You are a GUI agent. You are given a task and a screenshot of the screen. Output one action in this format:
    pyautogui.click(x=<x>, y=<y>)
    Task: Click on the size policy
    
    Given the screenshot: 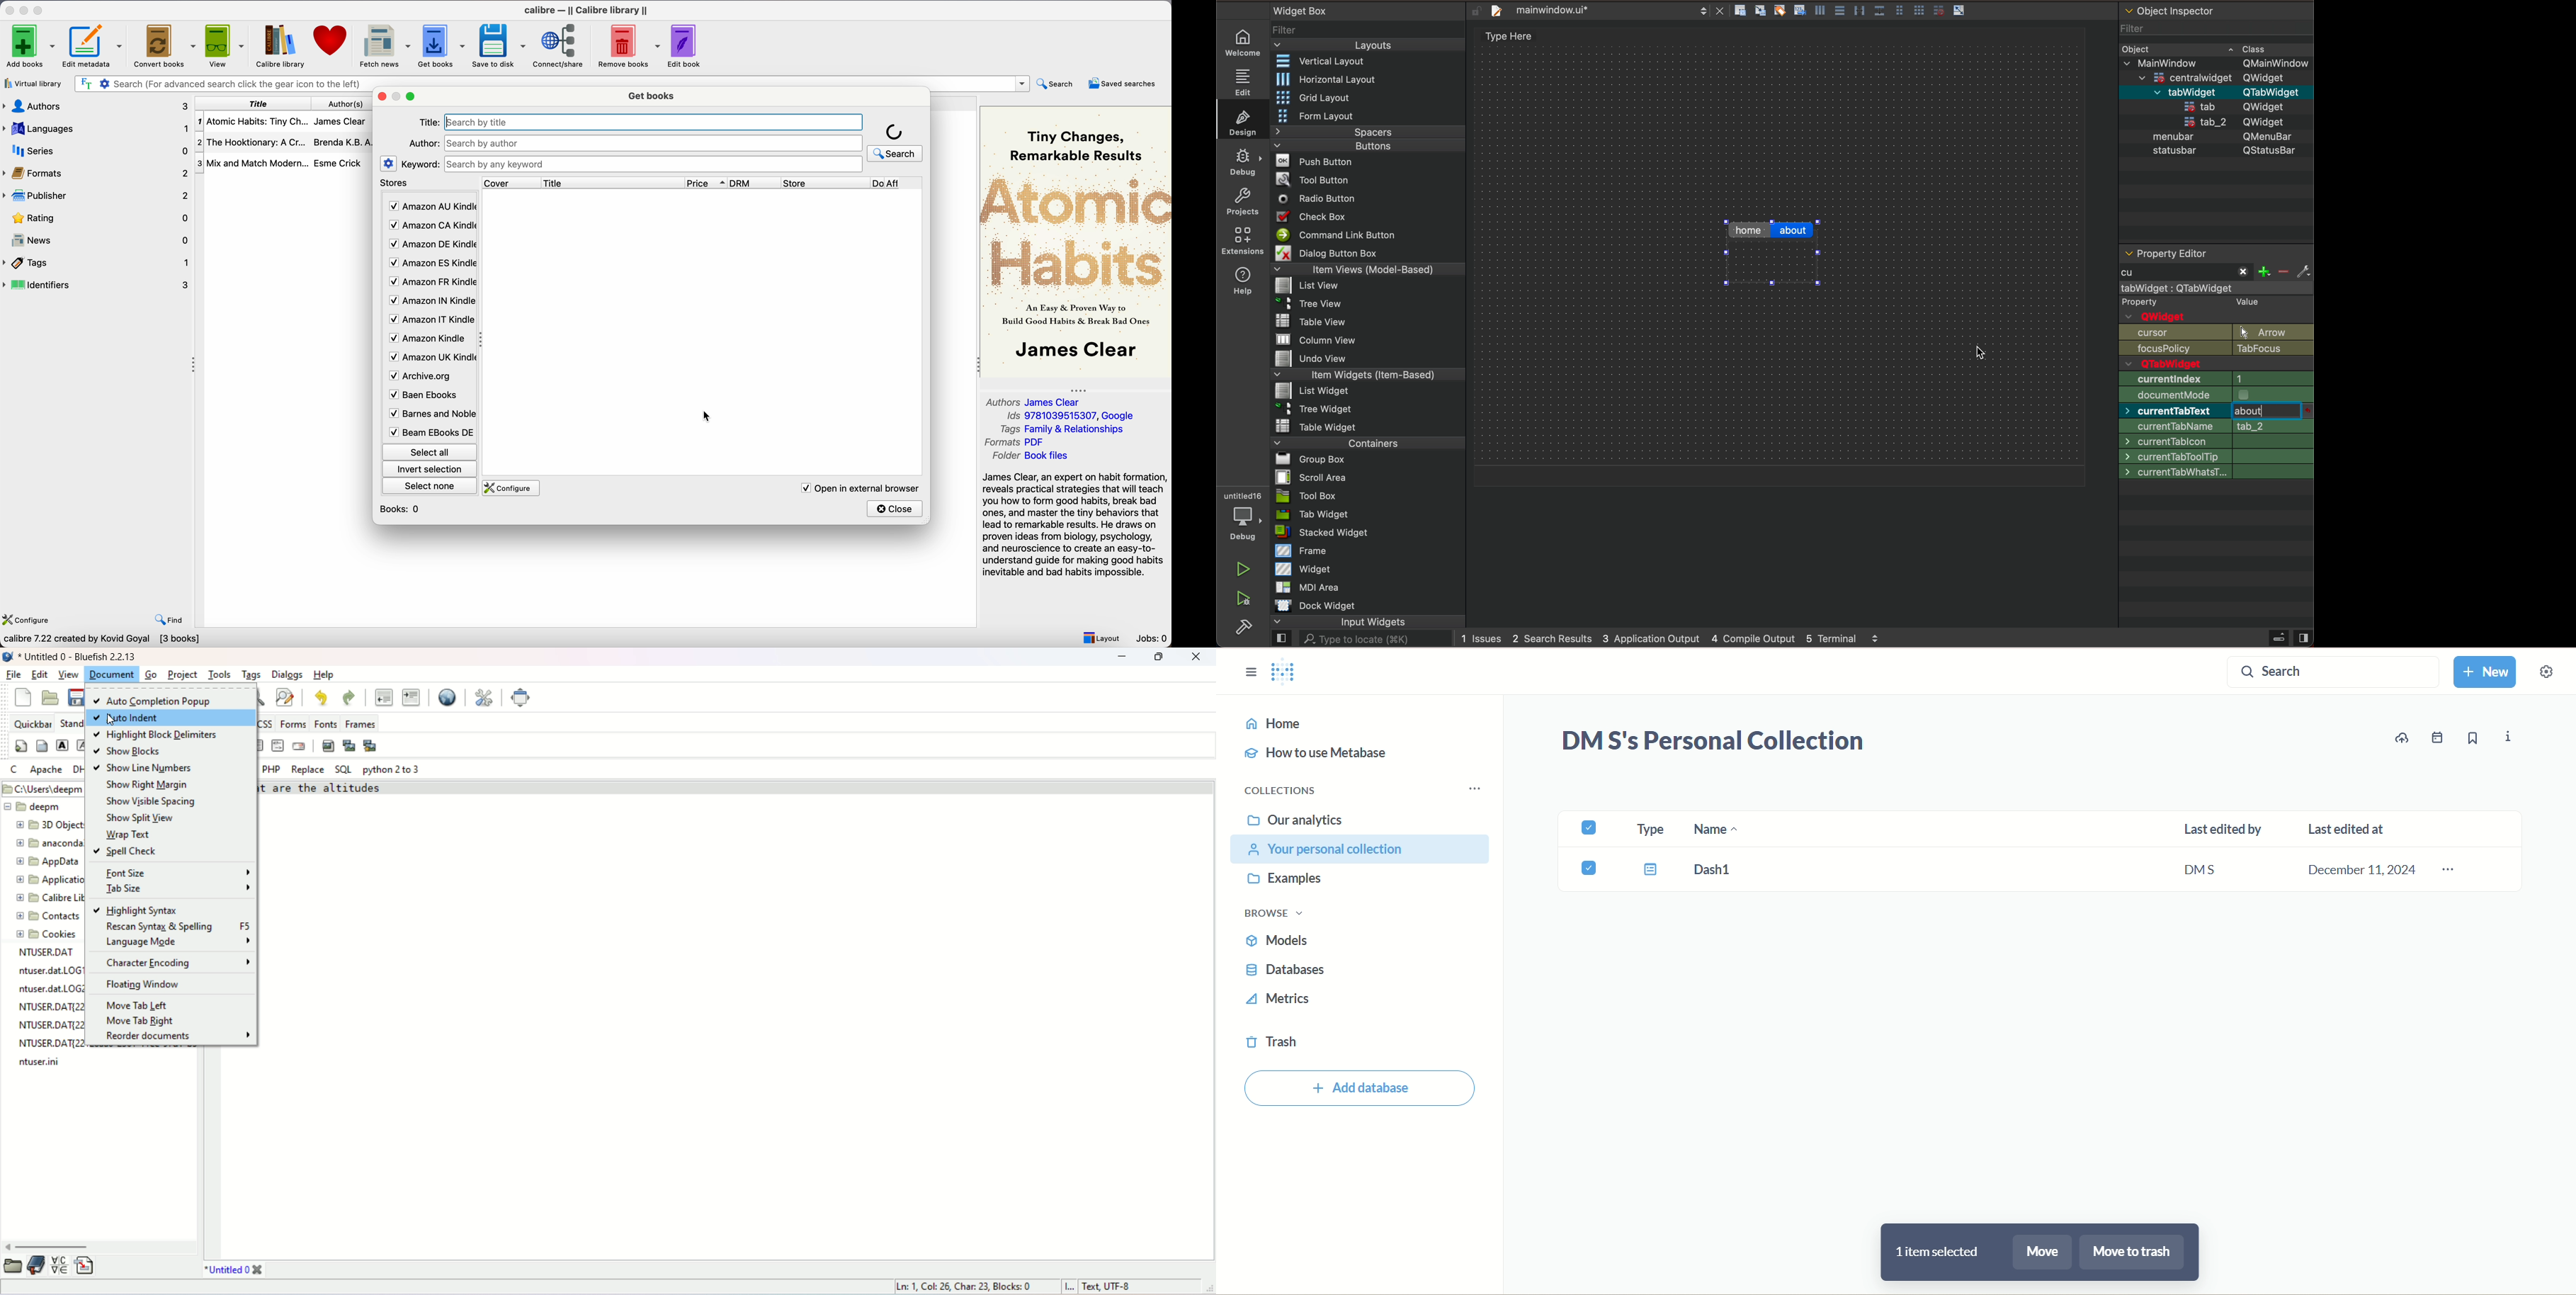 What is the action you would take?
    pyautogui.click(x=2217, y=394)
    